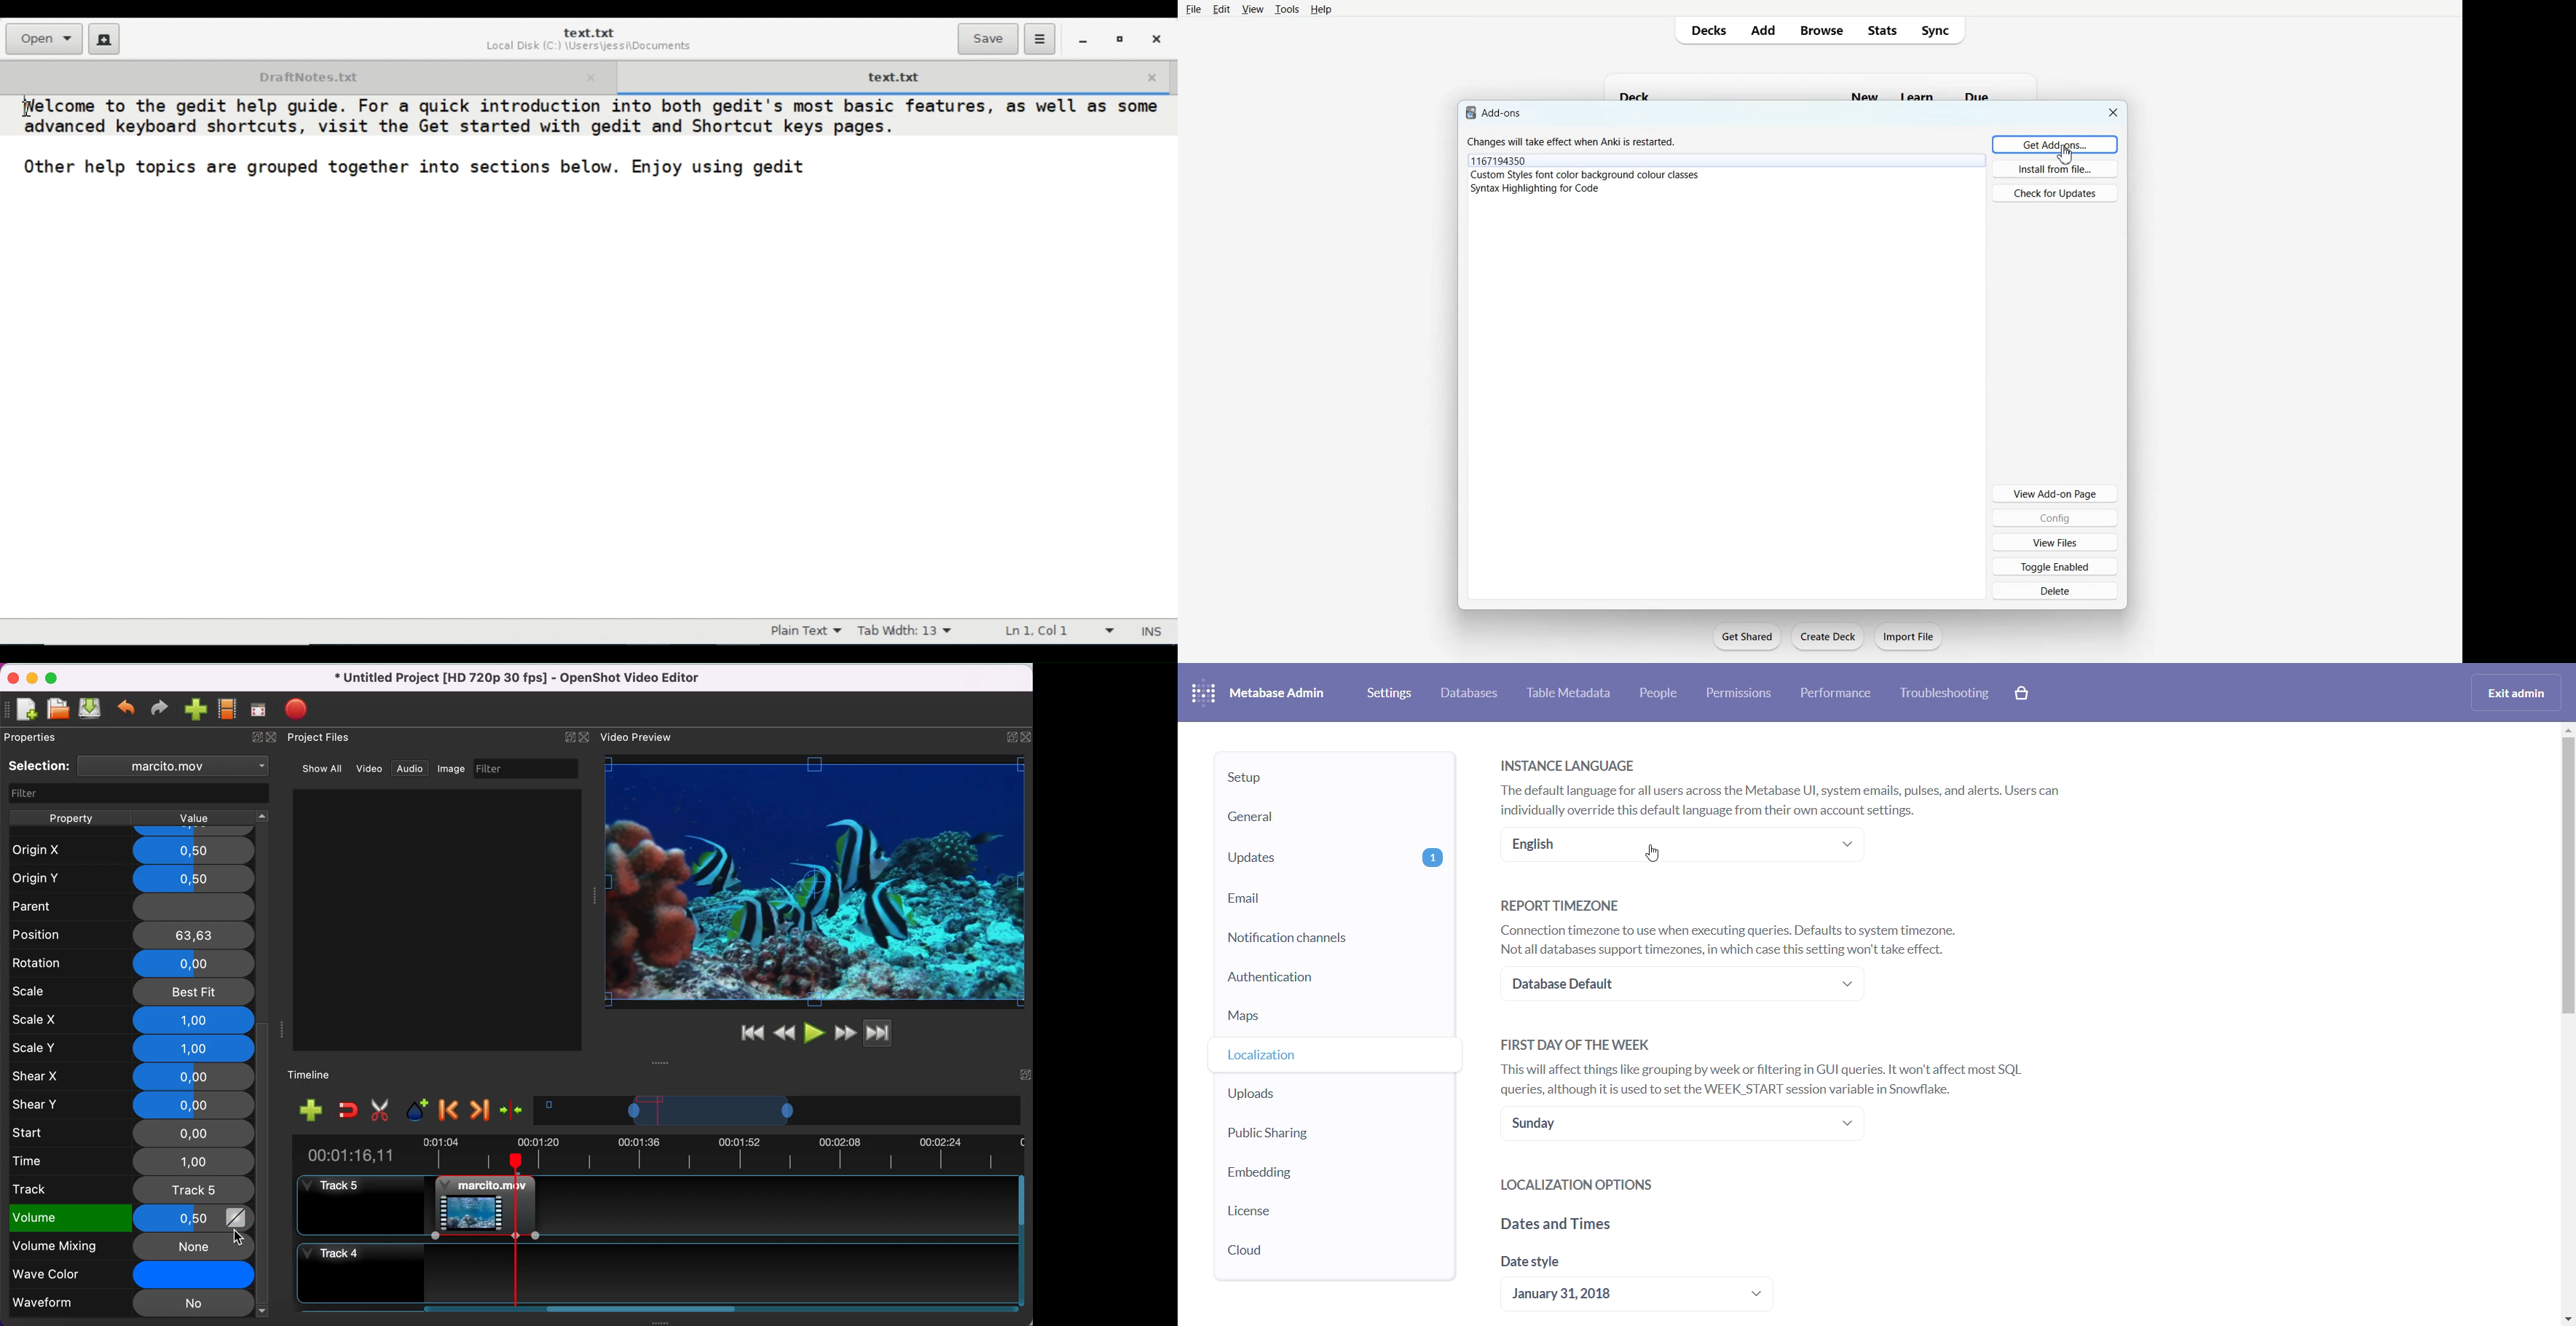  Describe the element at coordinates (162, 709) in the screenshot. I see `redo` at that location.